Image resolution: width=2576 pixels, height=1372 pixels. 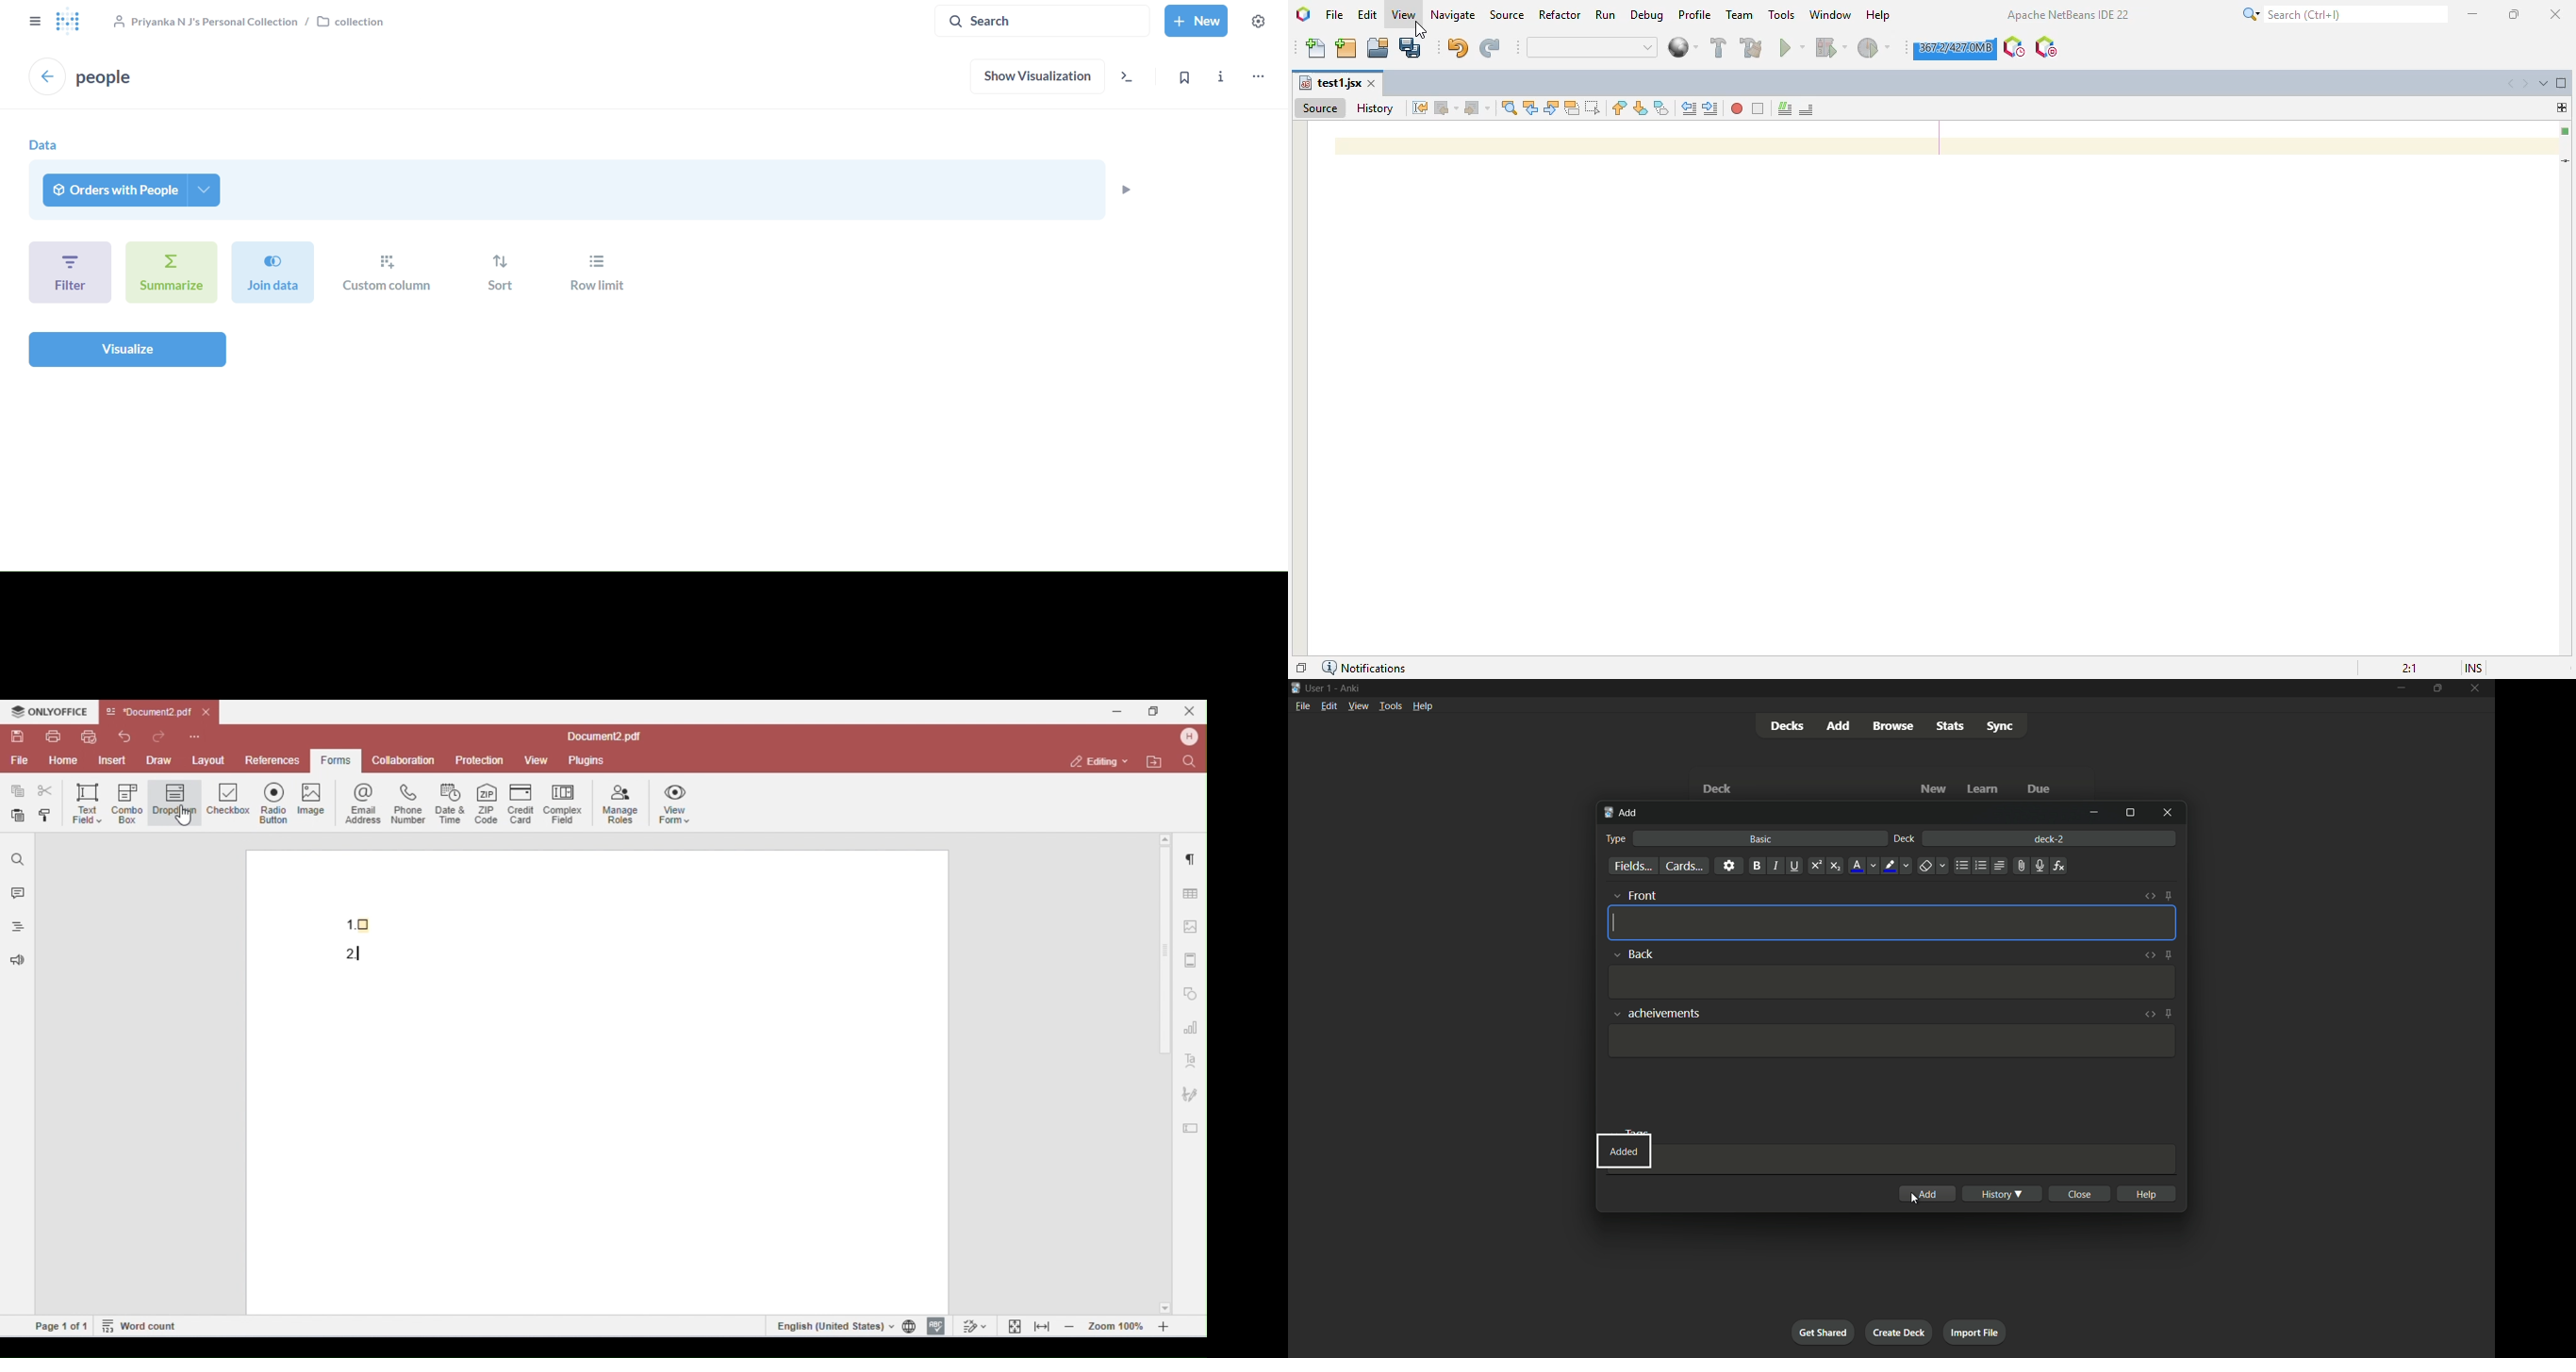 I want to click on no errors, so click(x=2564, y=132).